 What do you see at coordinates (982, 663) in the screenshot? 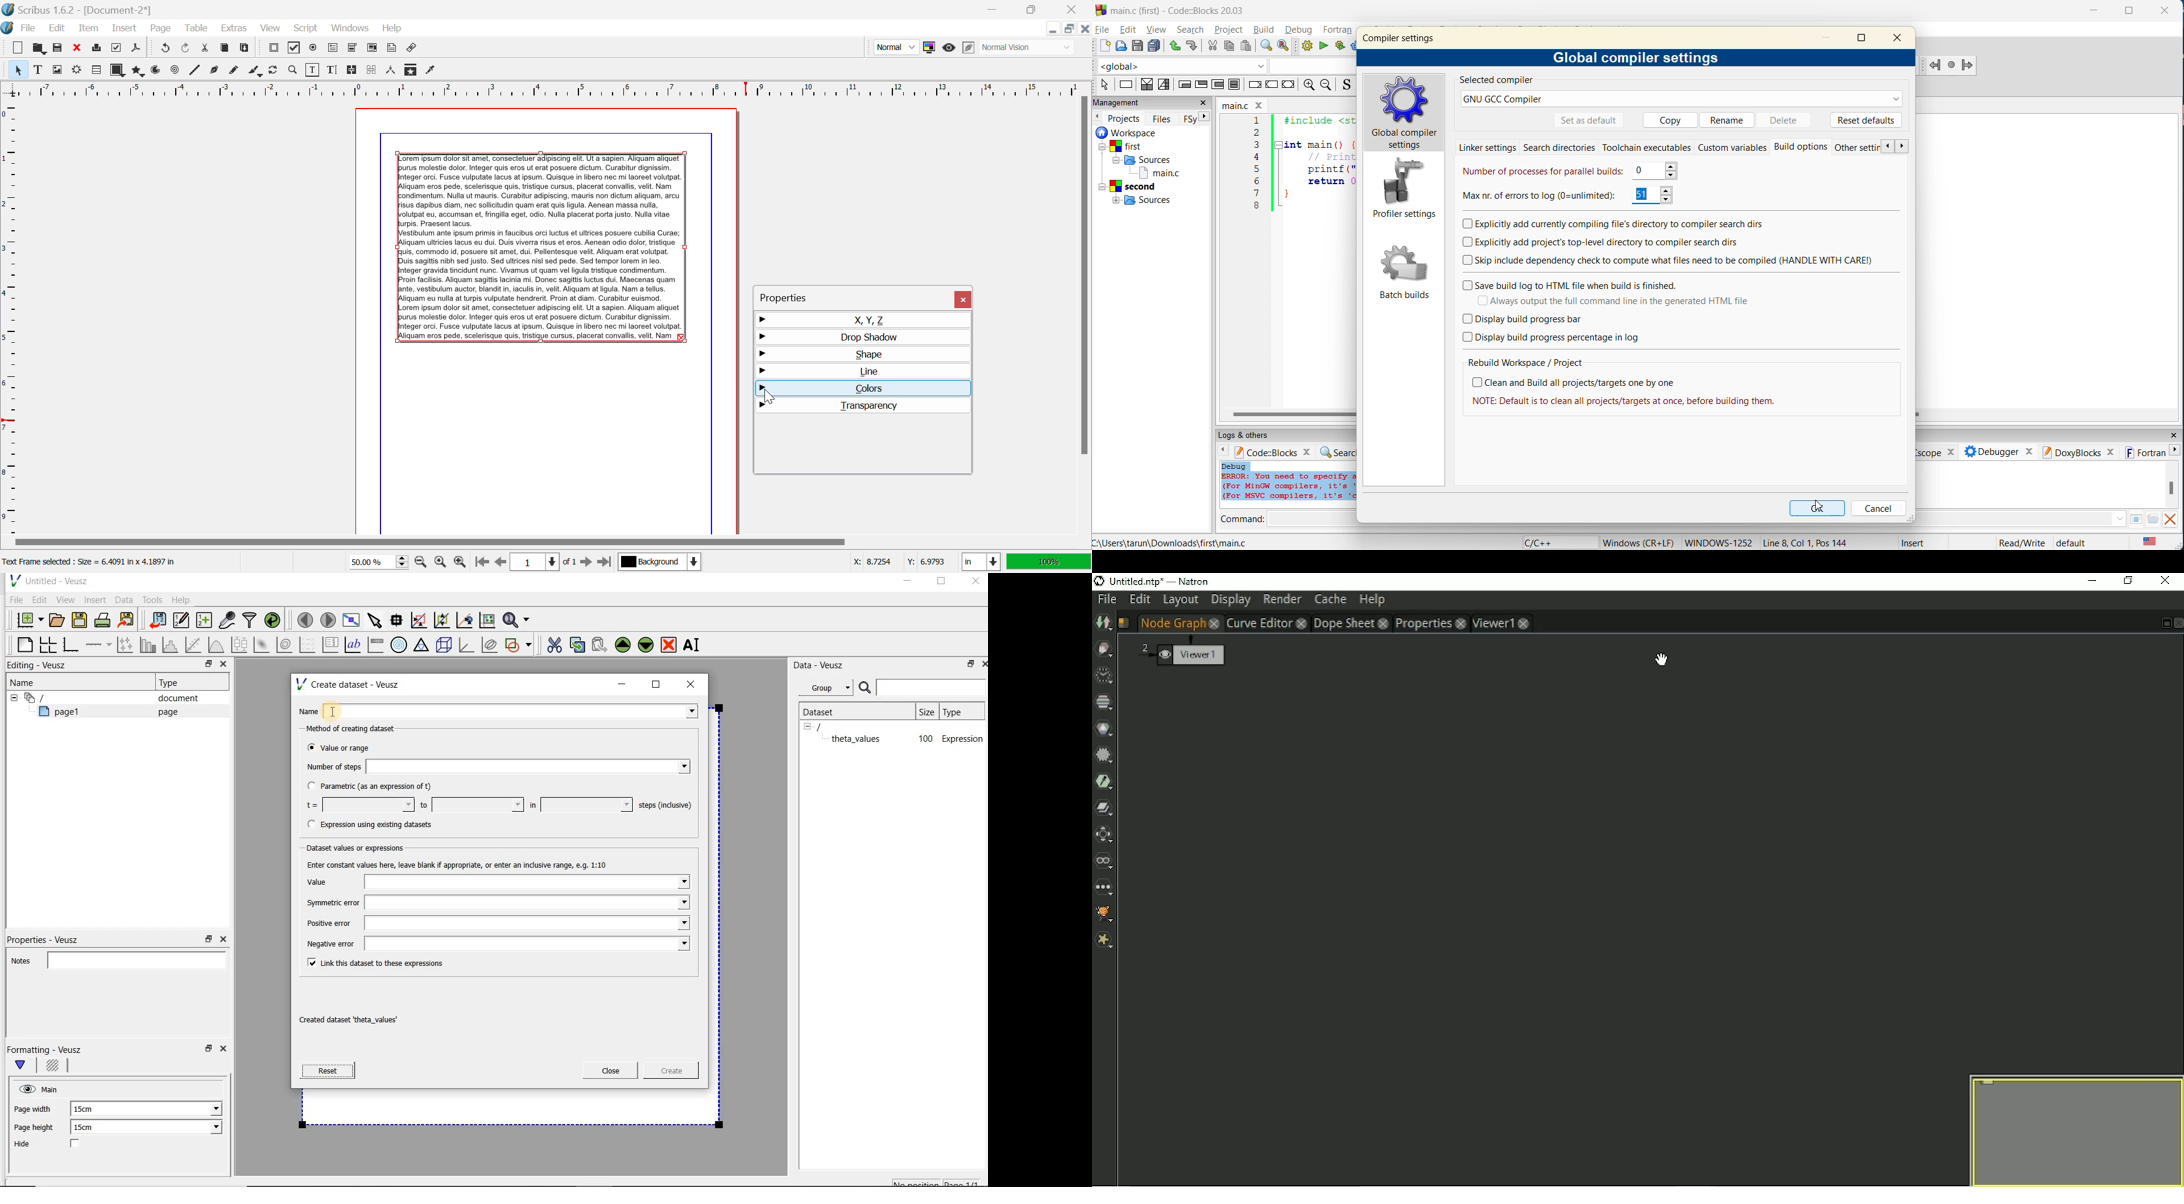
I see `Close` at bounding box center [982, 663].